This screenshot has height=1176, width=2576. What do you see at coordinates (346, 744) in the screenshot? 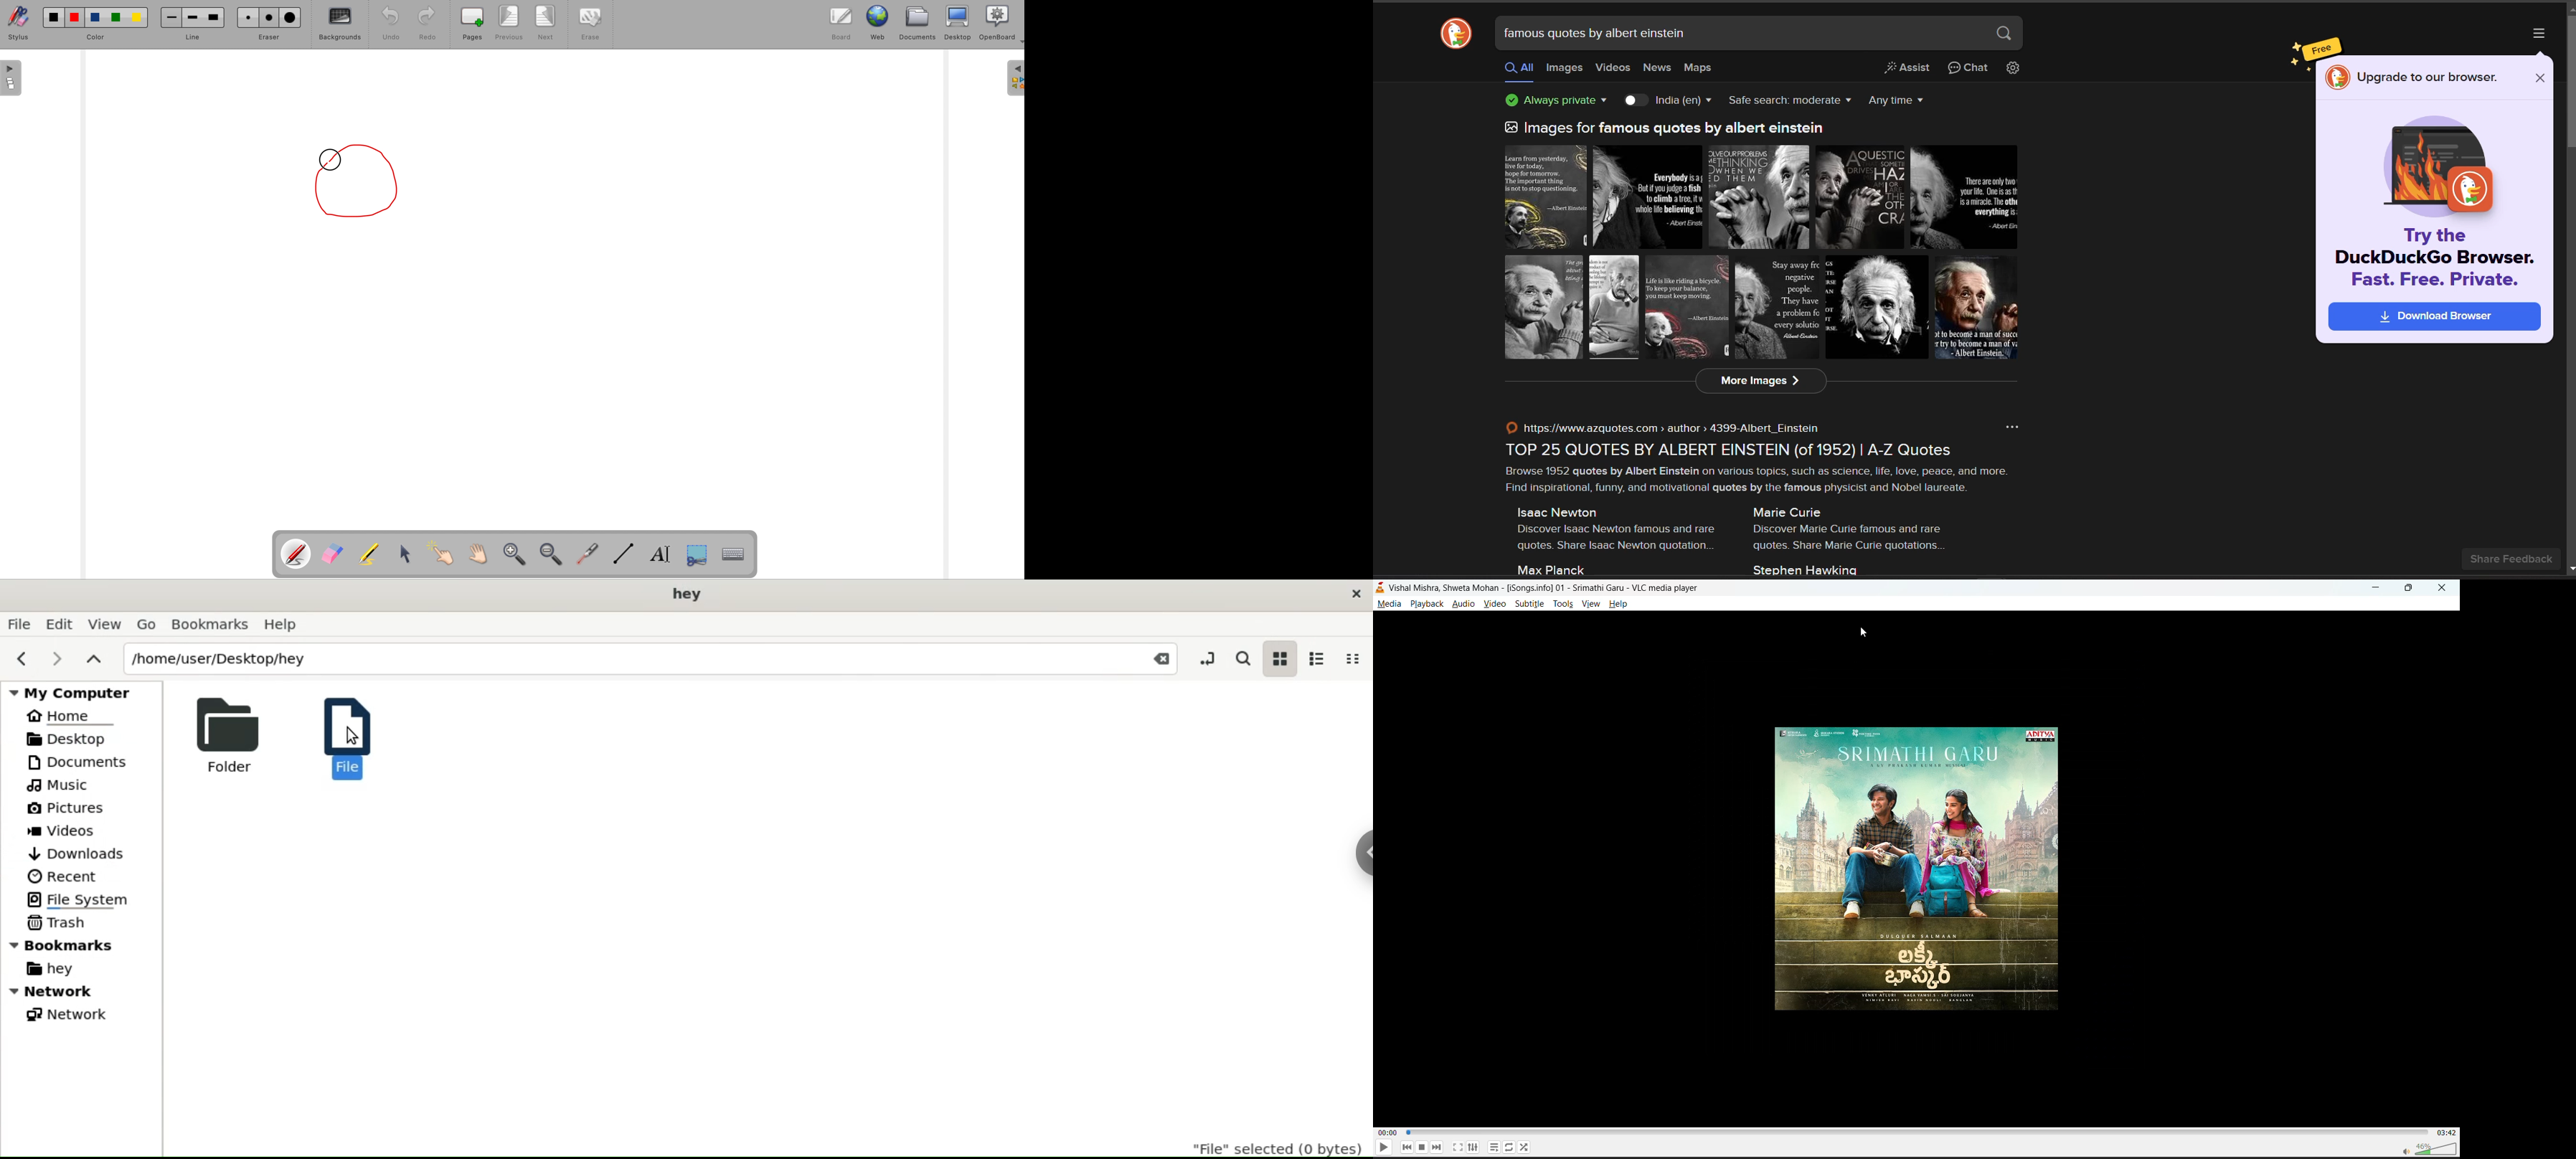
I see `Cursor` at bounding box center [346, 744].